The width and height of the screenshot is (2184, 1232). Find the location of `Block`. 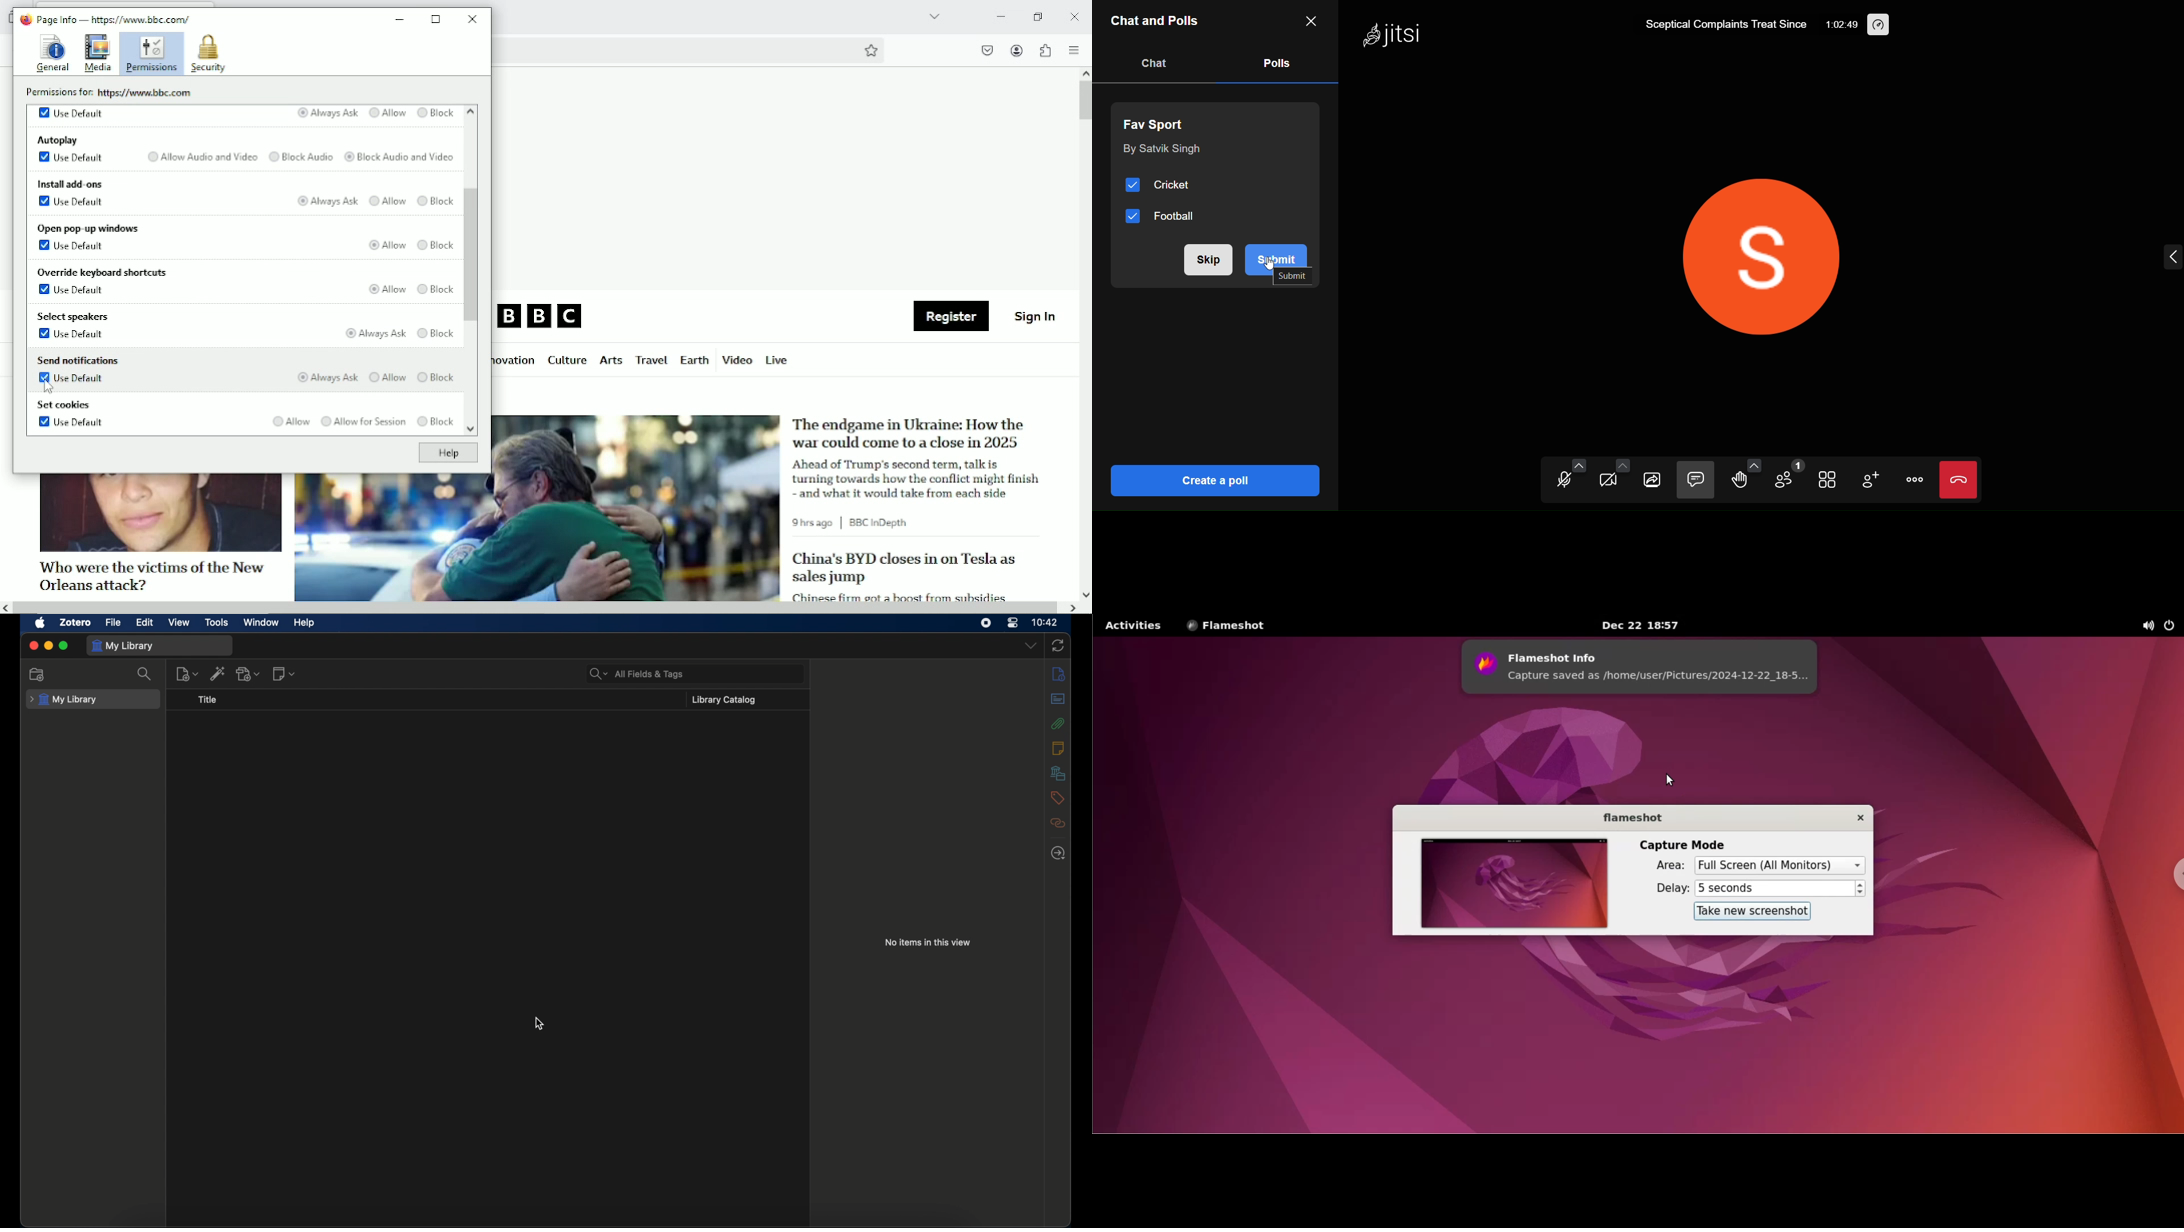

Block is located at coordinates (438, 333).